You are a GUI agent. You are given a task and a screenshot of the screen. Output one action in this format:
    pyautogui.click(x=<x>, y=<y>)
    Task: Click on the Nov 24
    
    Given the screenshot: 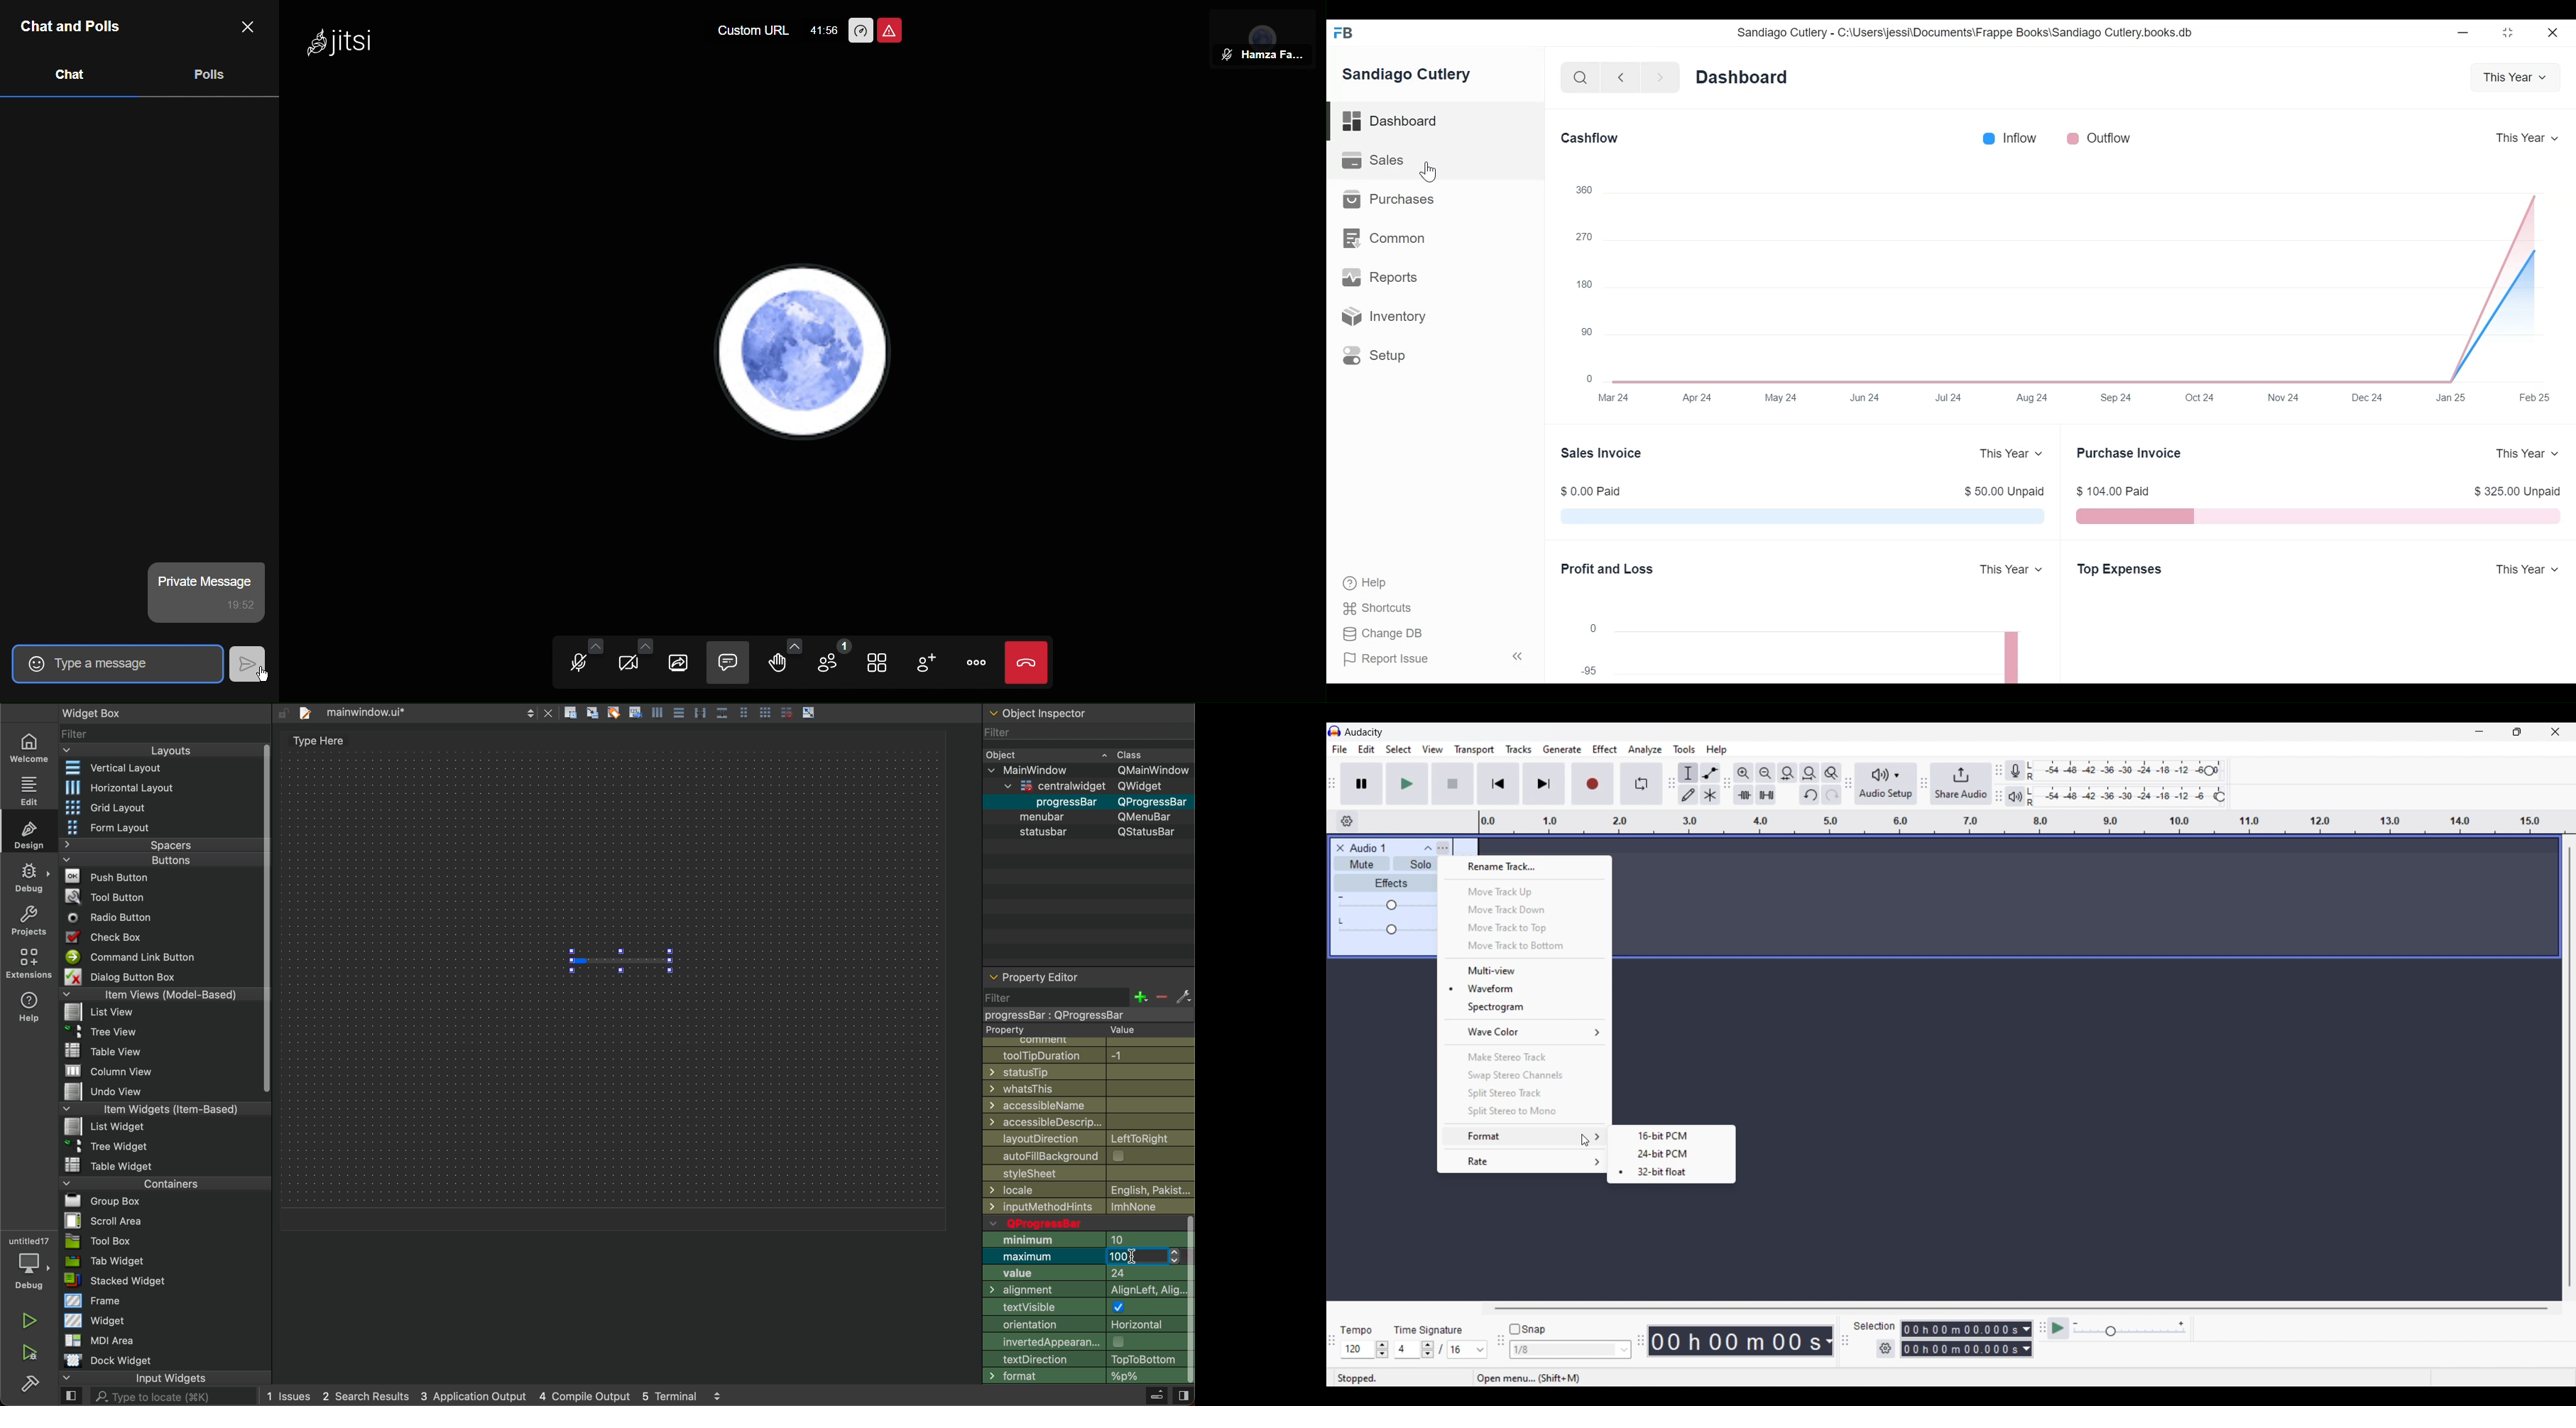 What is the action you would take?
    pyautogui.click(x=2281, y=397)
    